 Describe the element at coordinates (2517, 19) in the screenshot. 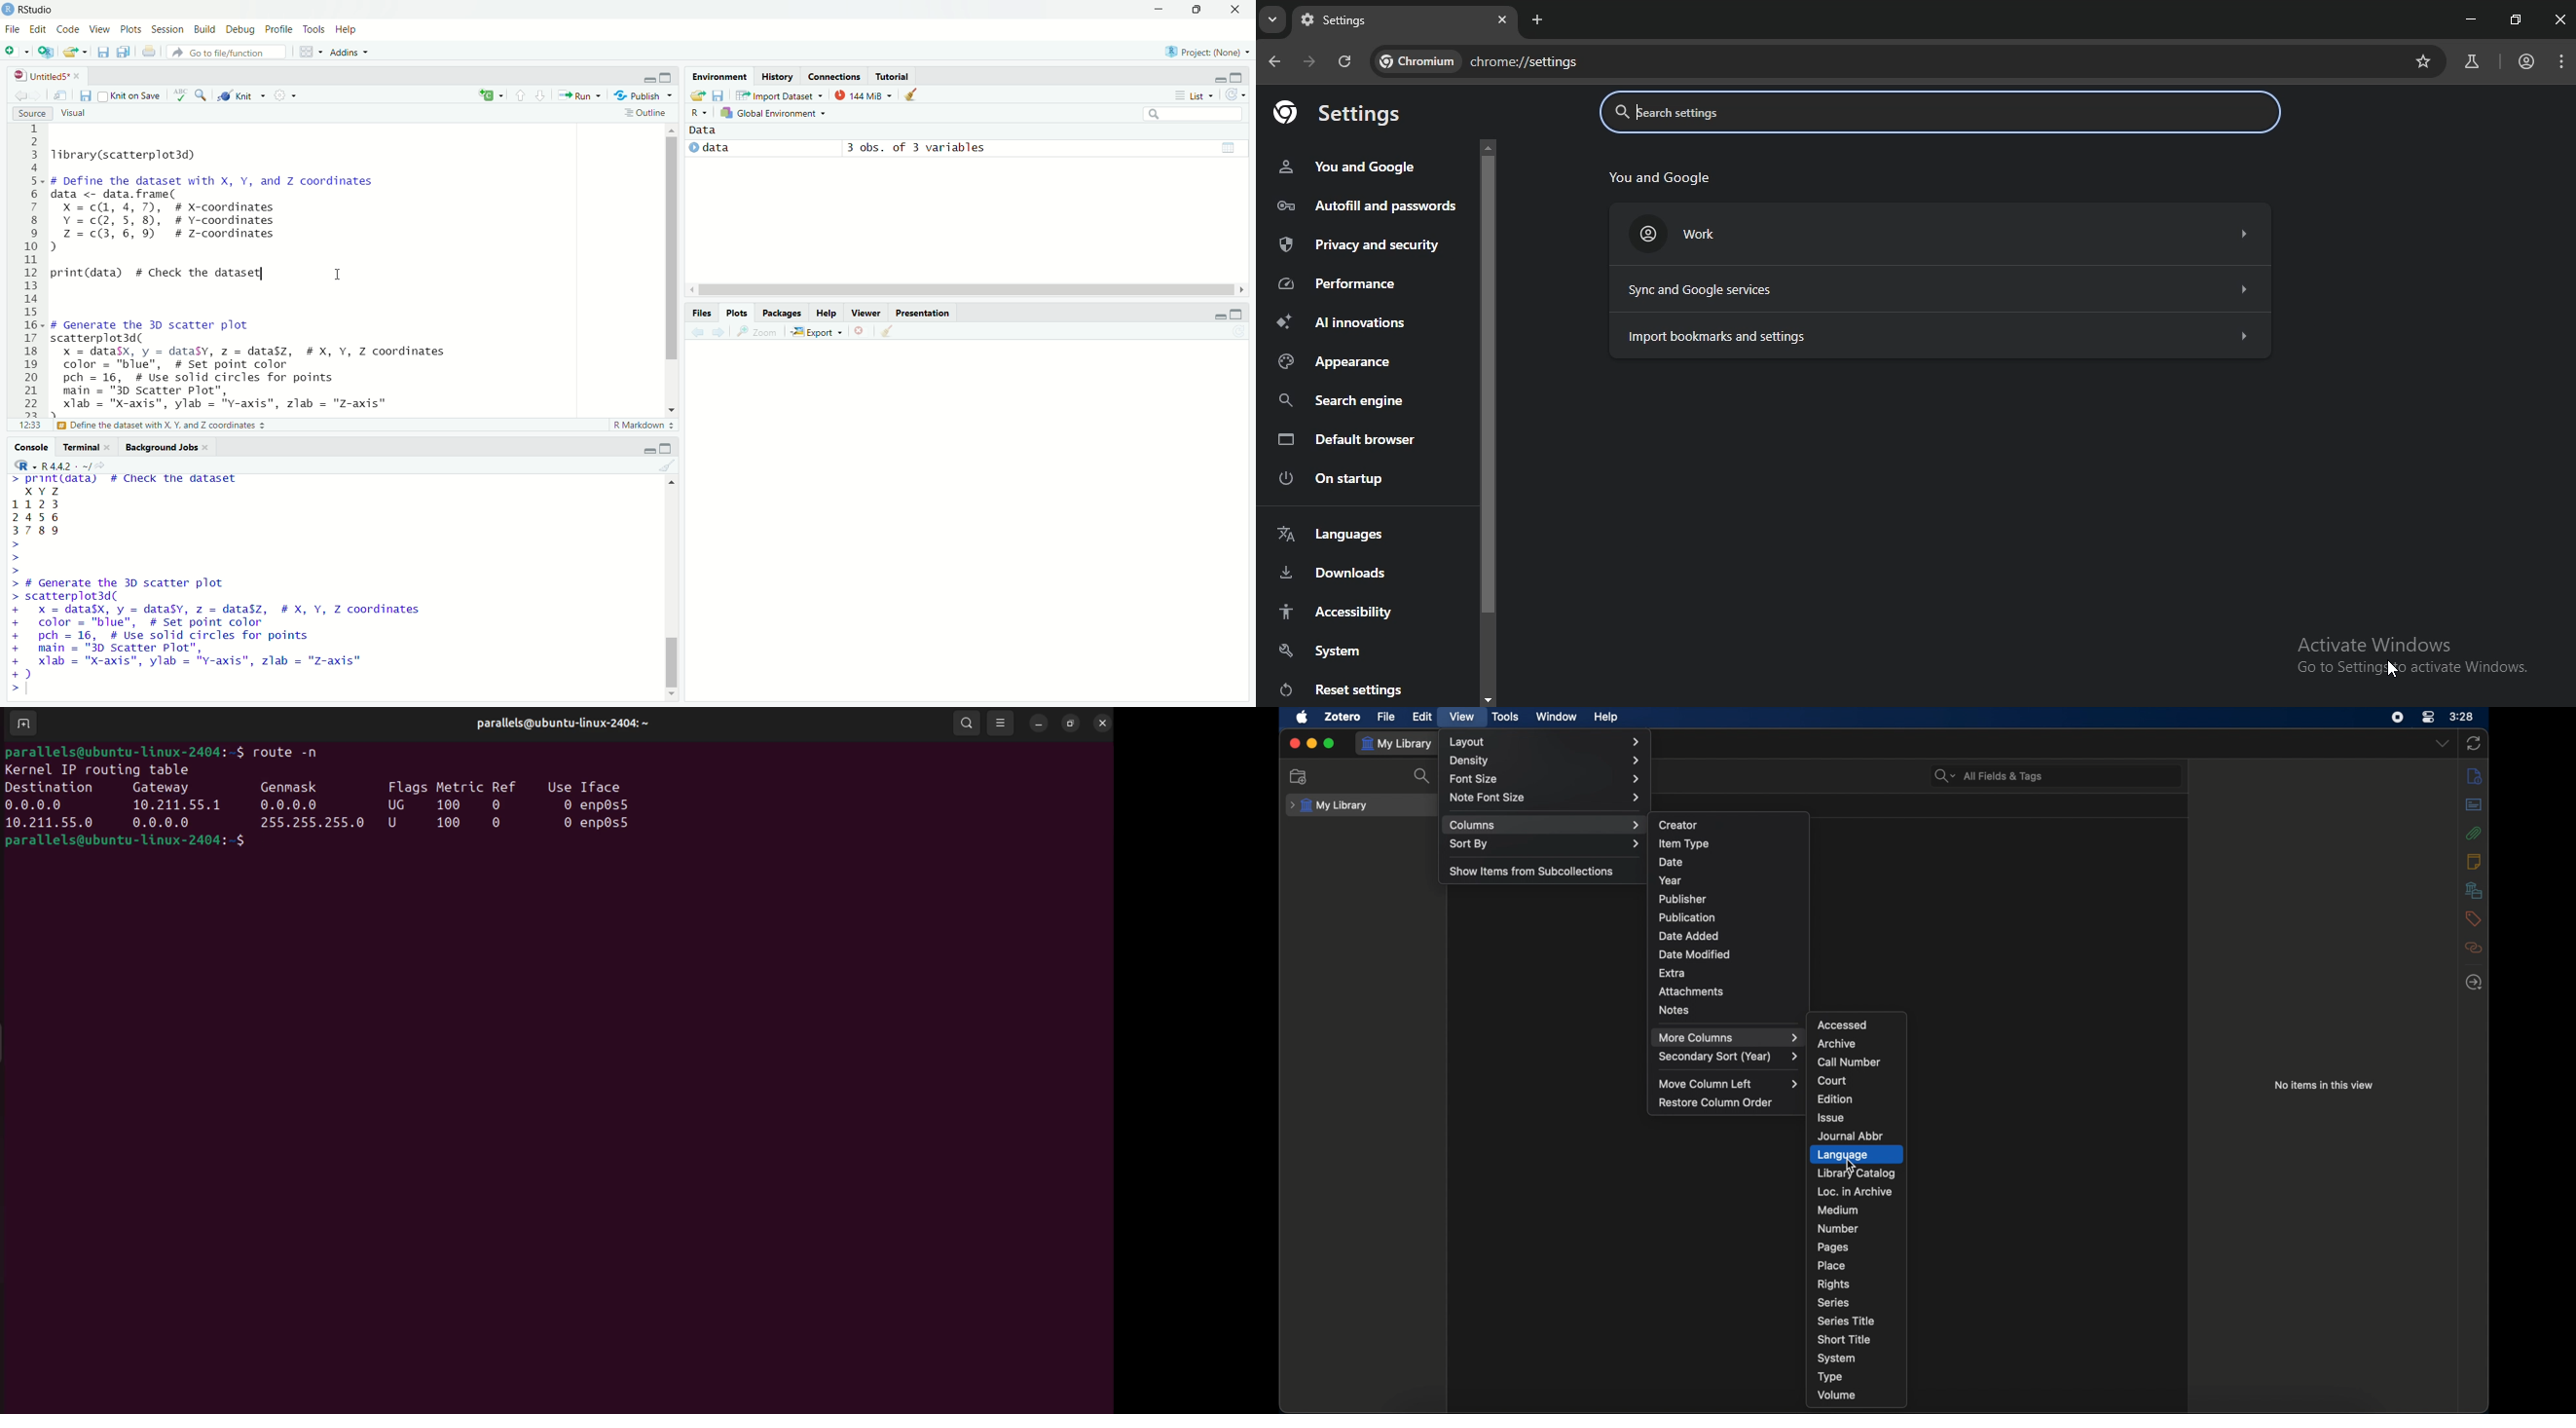

I see `restore windows` at that location.